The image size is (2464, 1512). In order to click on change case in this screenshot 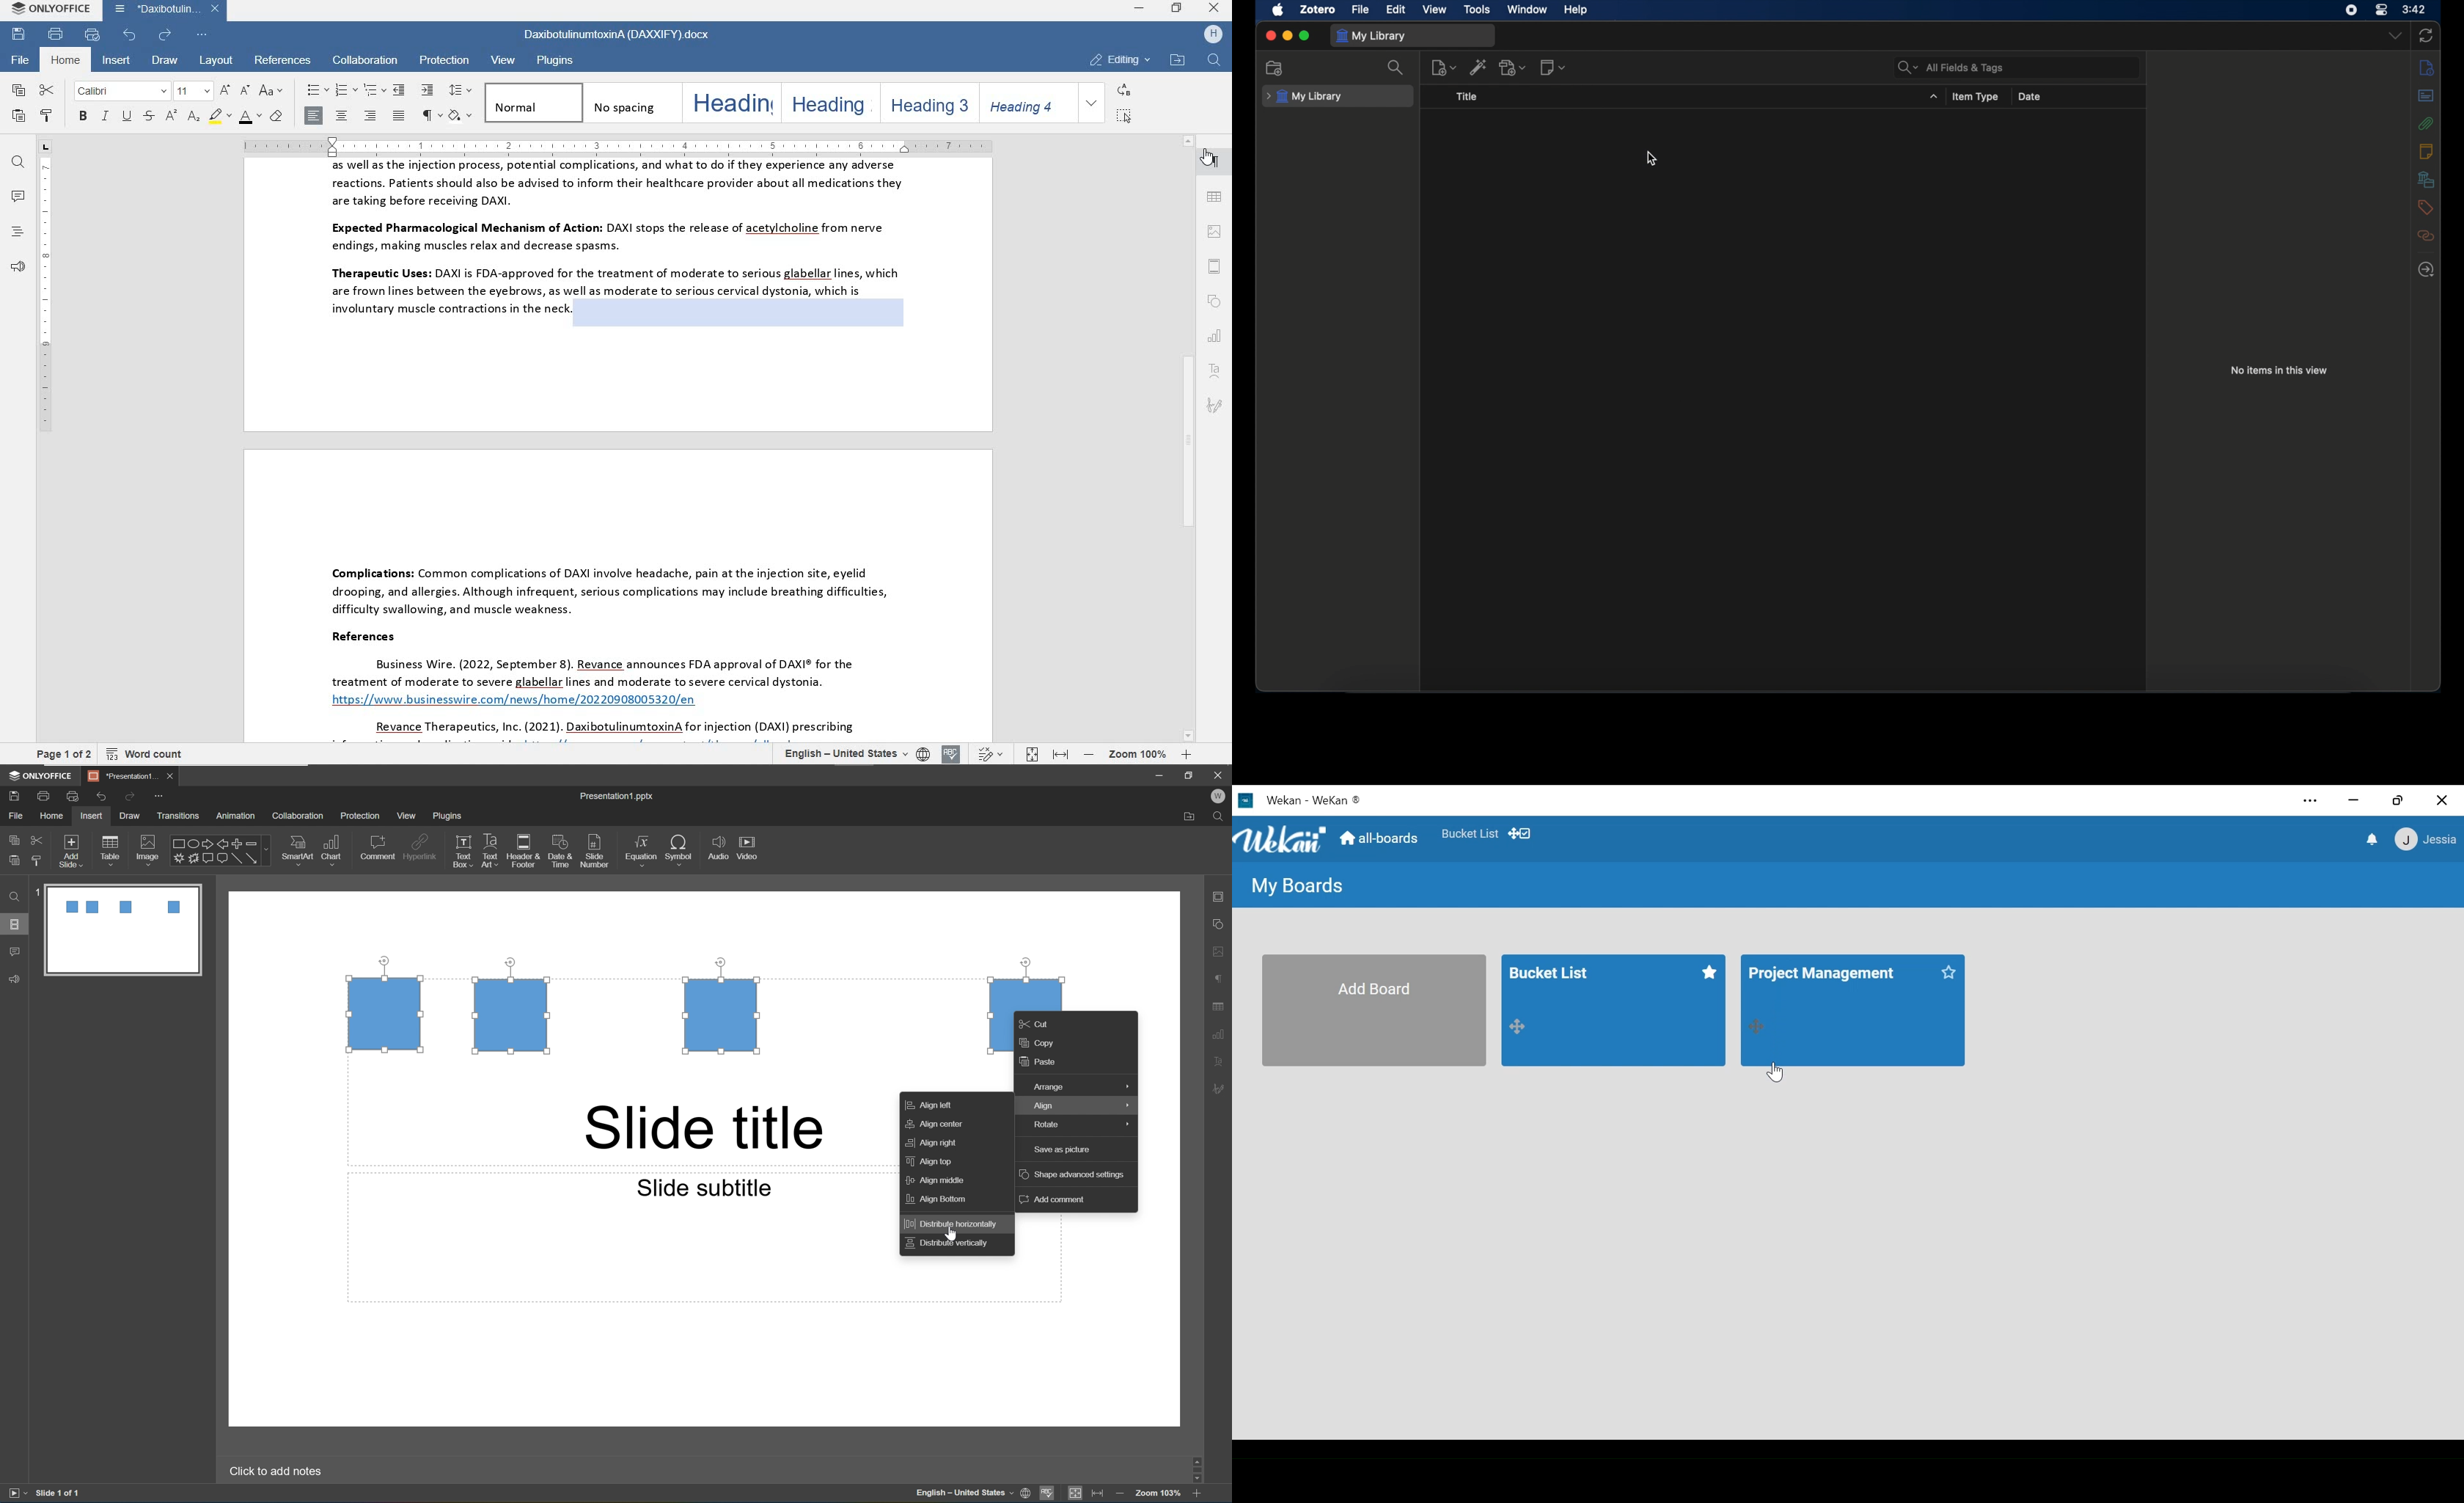, I will do `click(271, 90)`.